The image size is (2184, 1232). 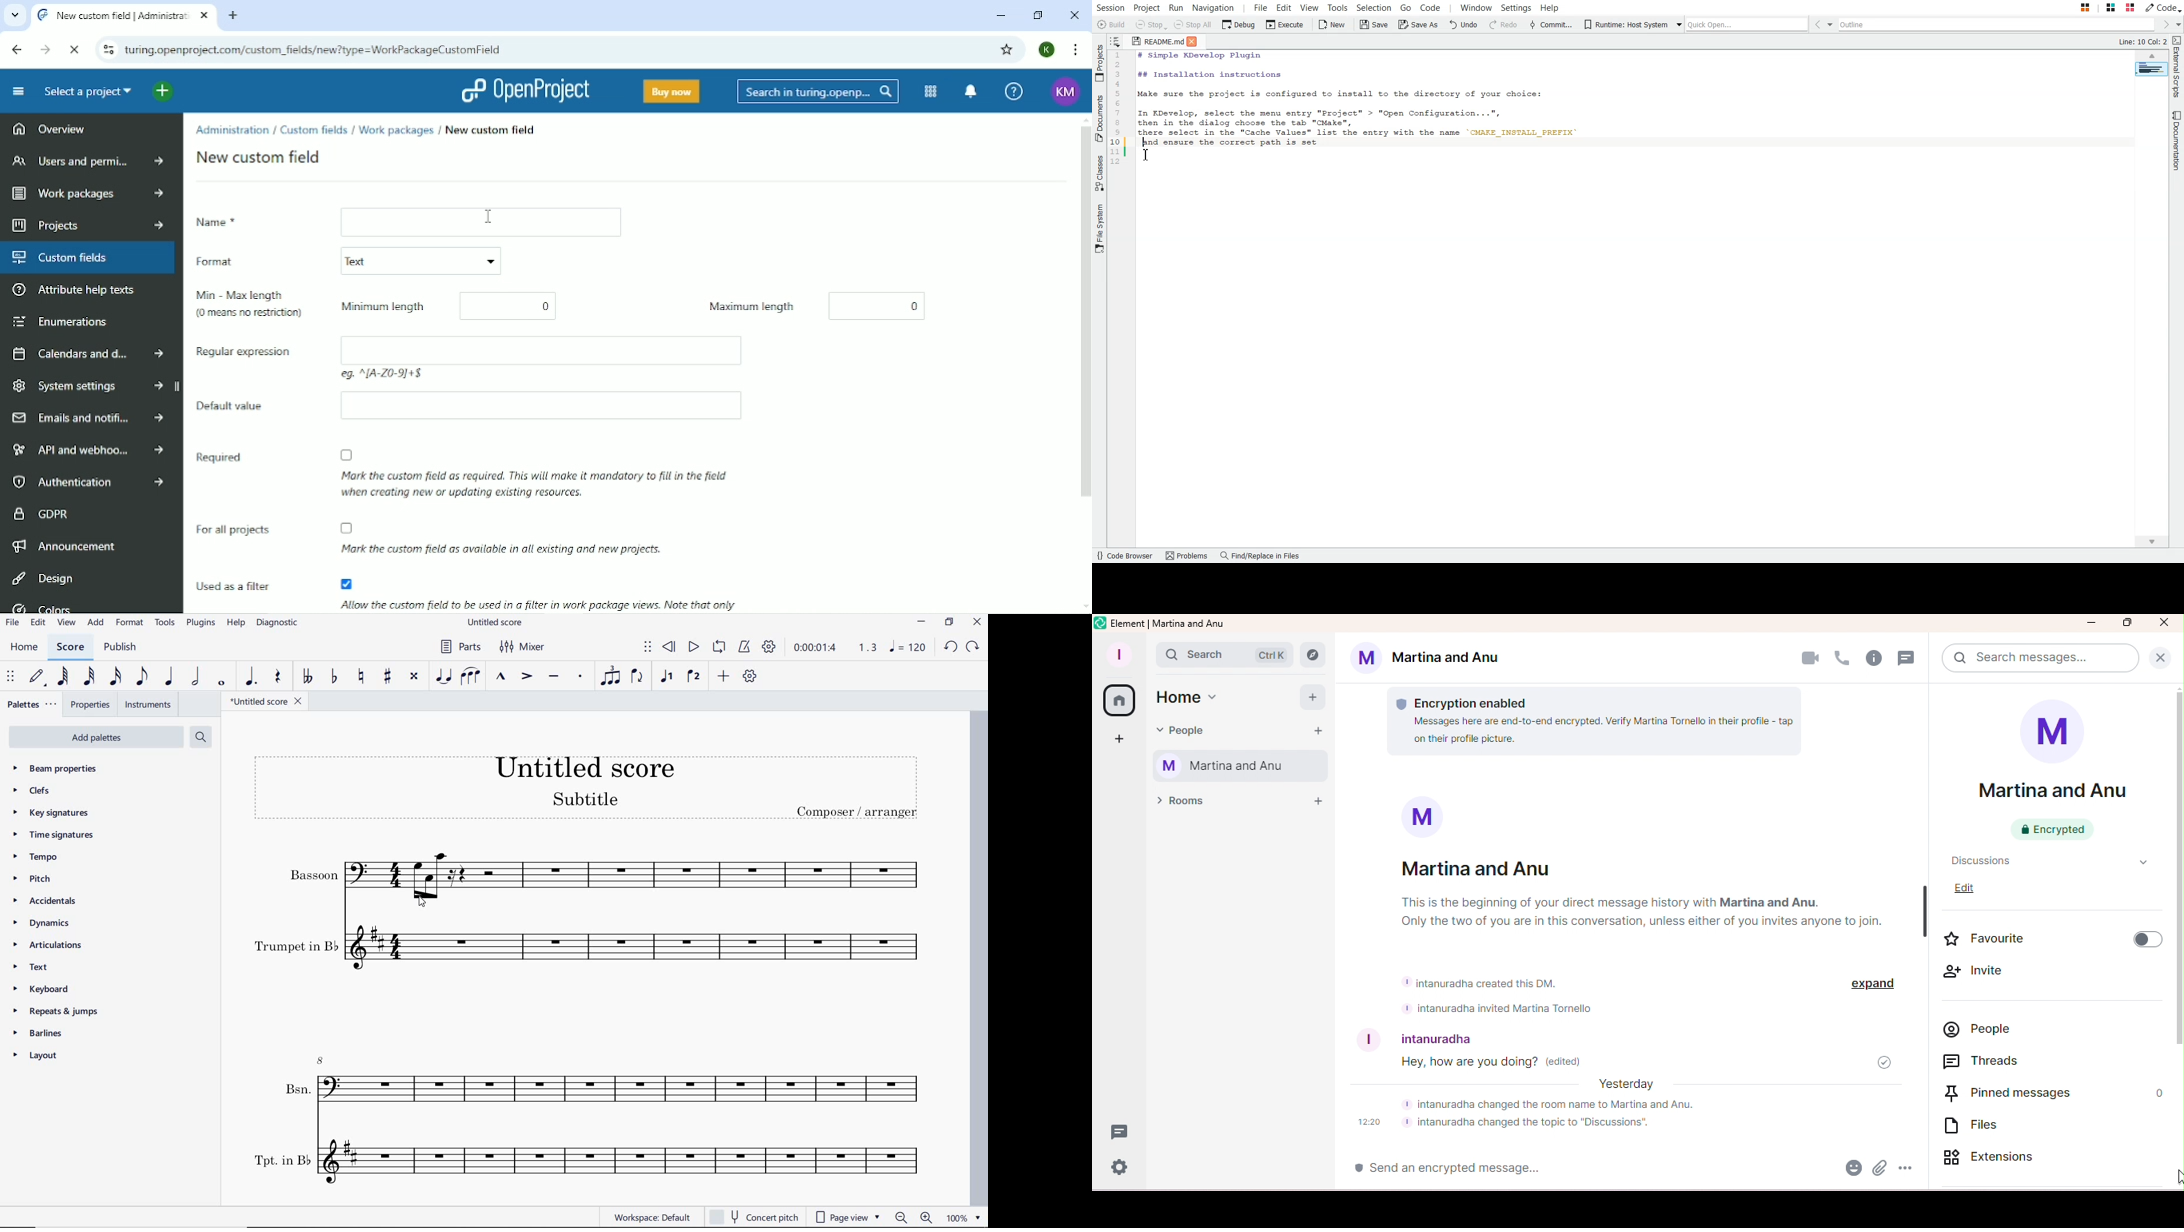 What do you see at coordinates (42, 512) in the screenshot?
I see `GDPR` at bounding box center [42, 512].